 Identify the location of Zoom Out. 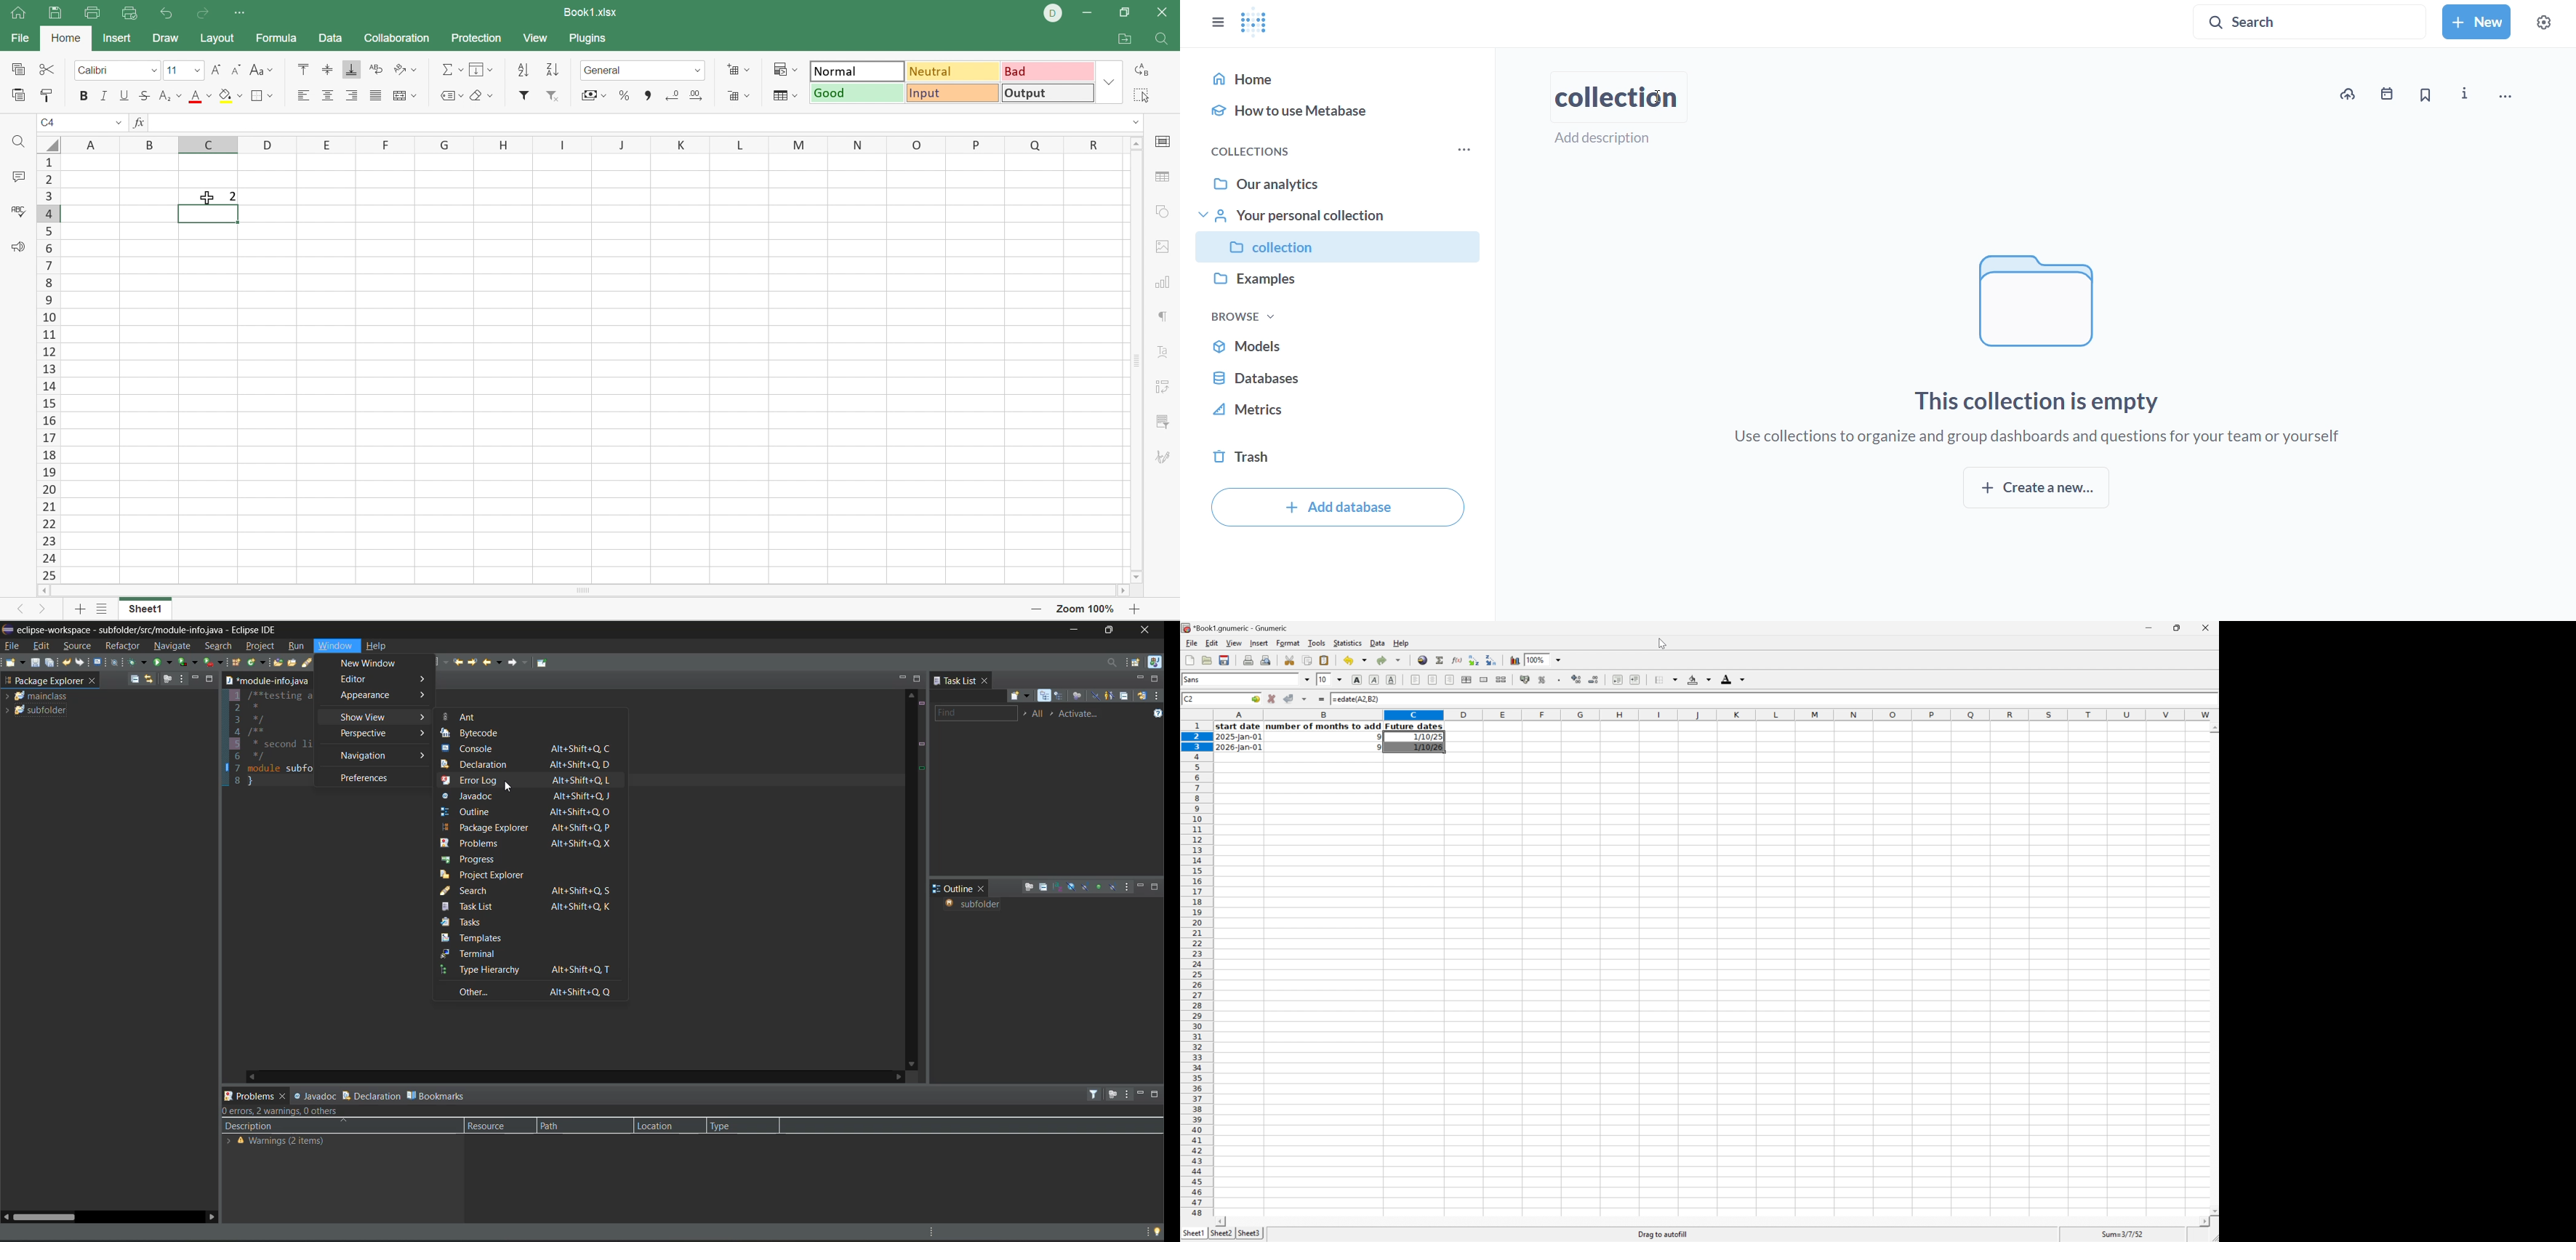
(1038, 609).